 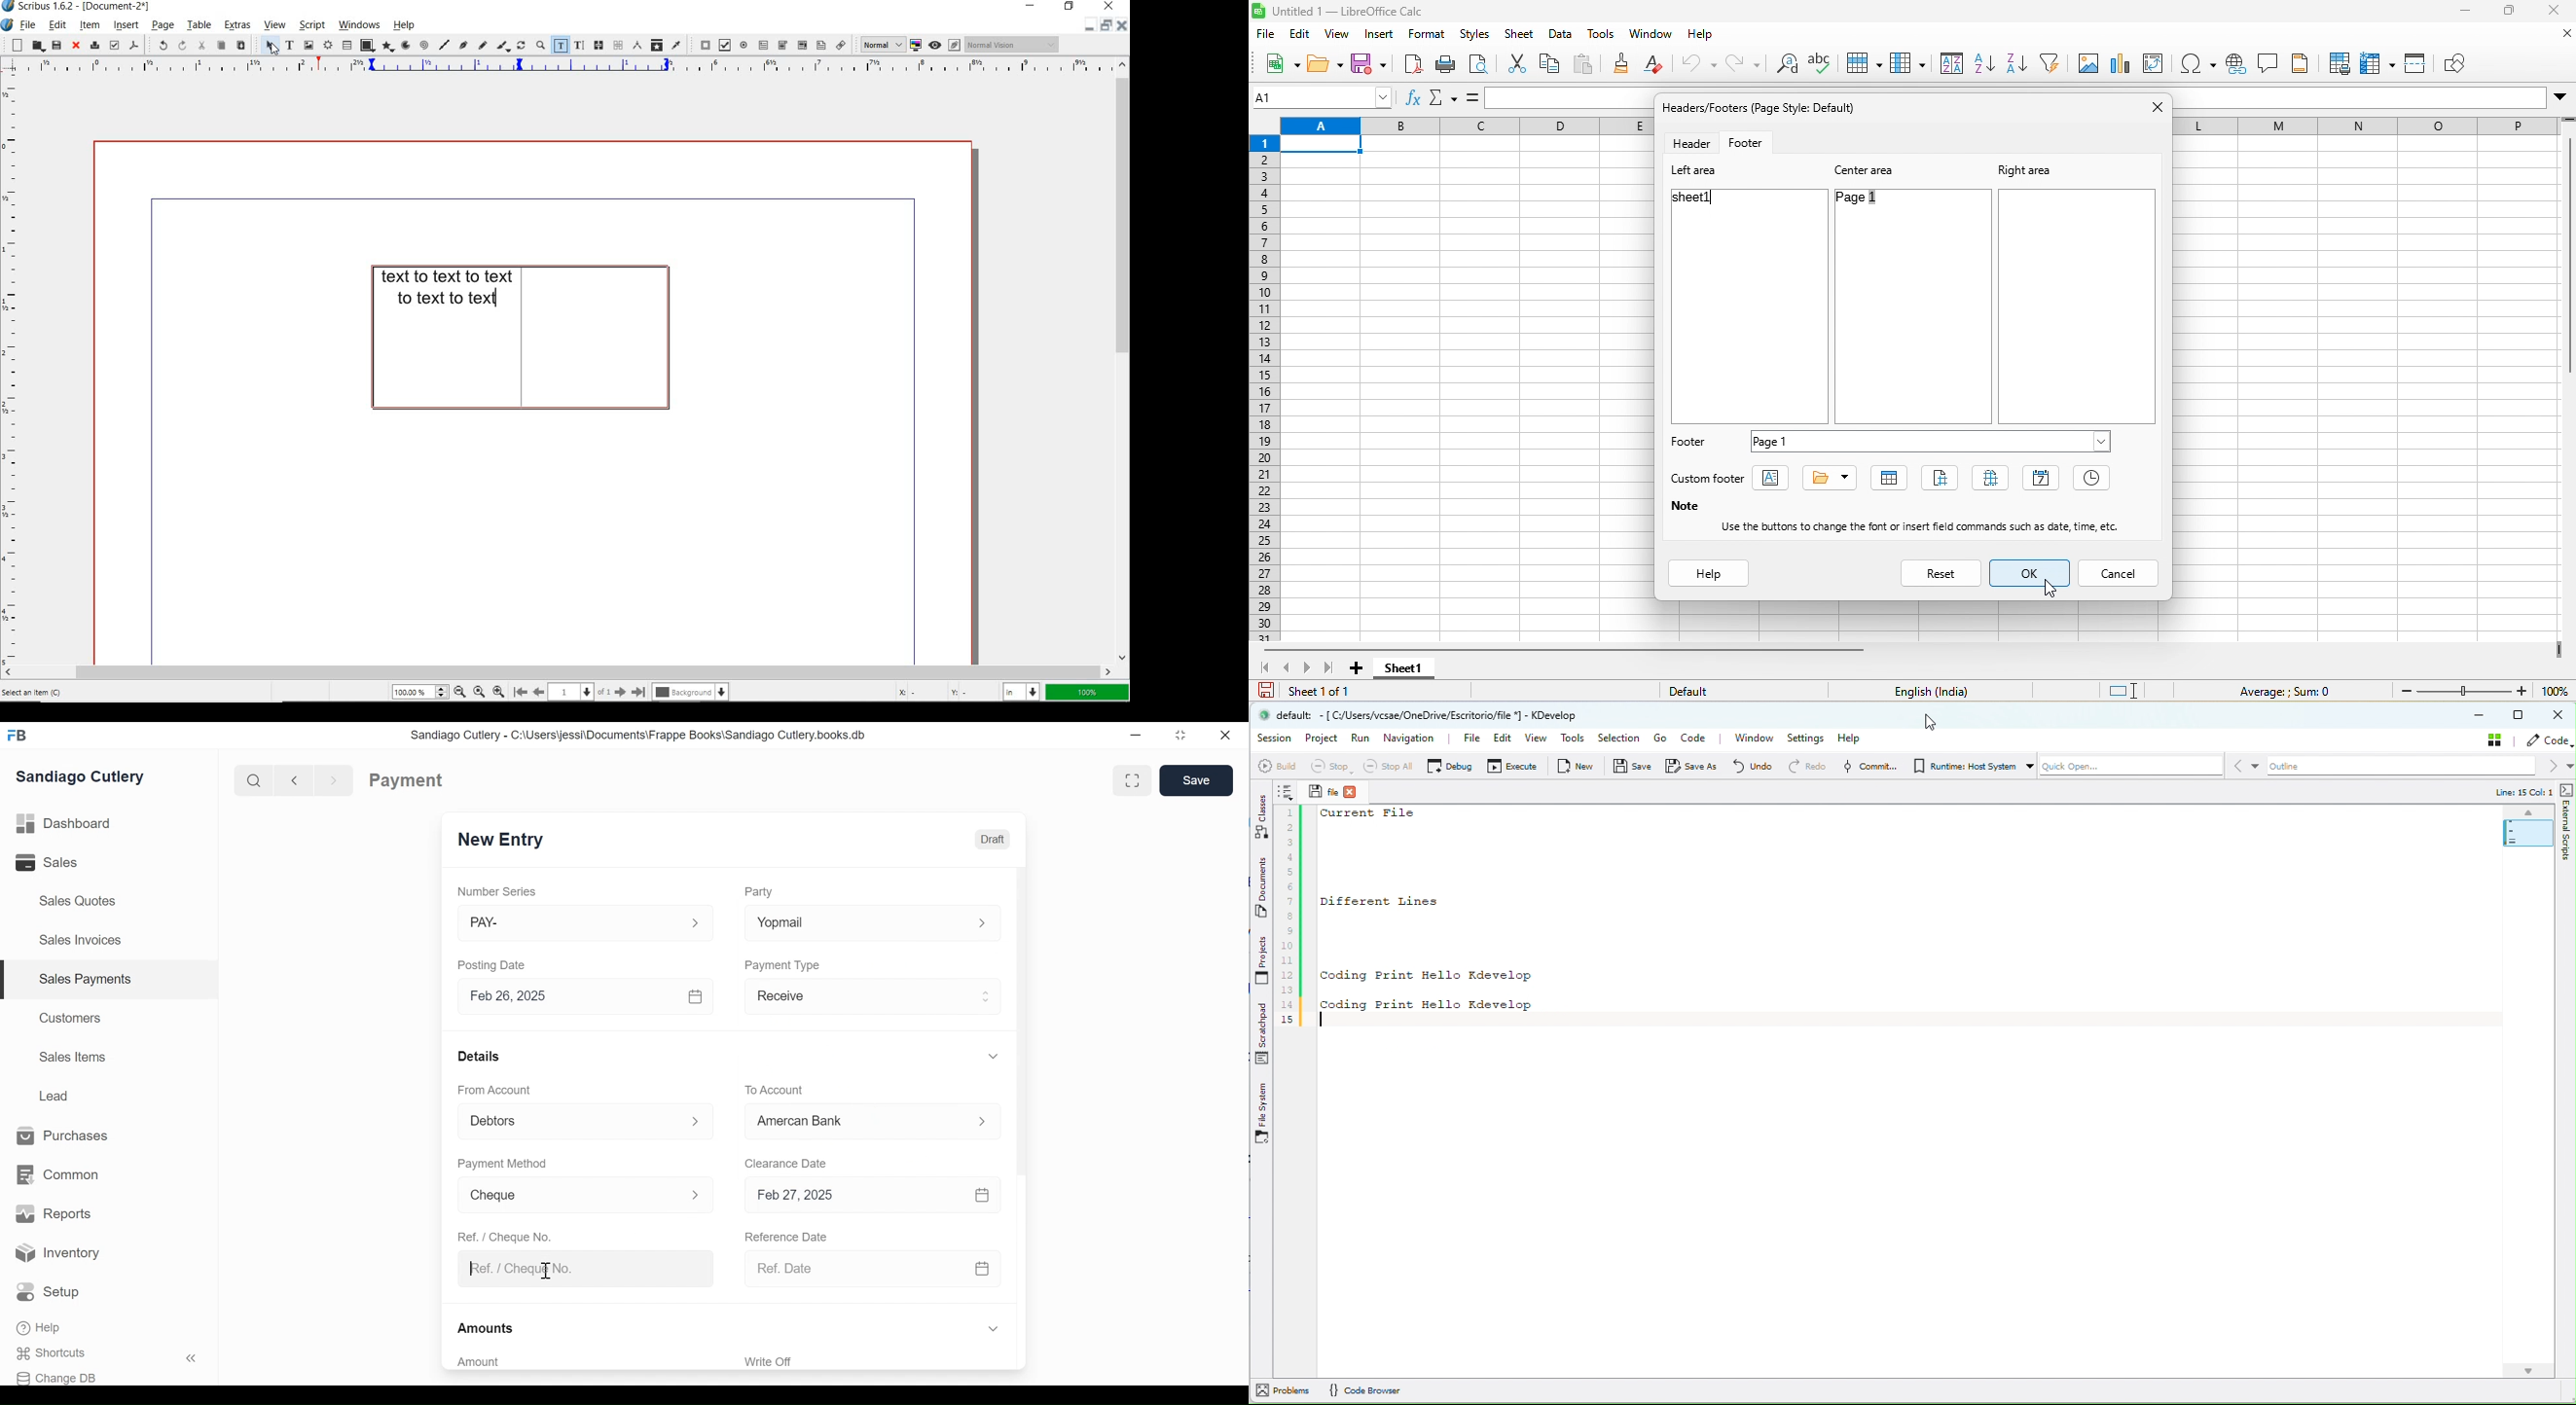 I want to click on CURSOR, so click(x=500, y=302).